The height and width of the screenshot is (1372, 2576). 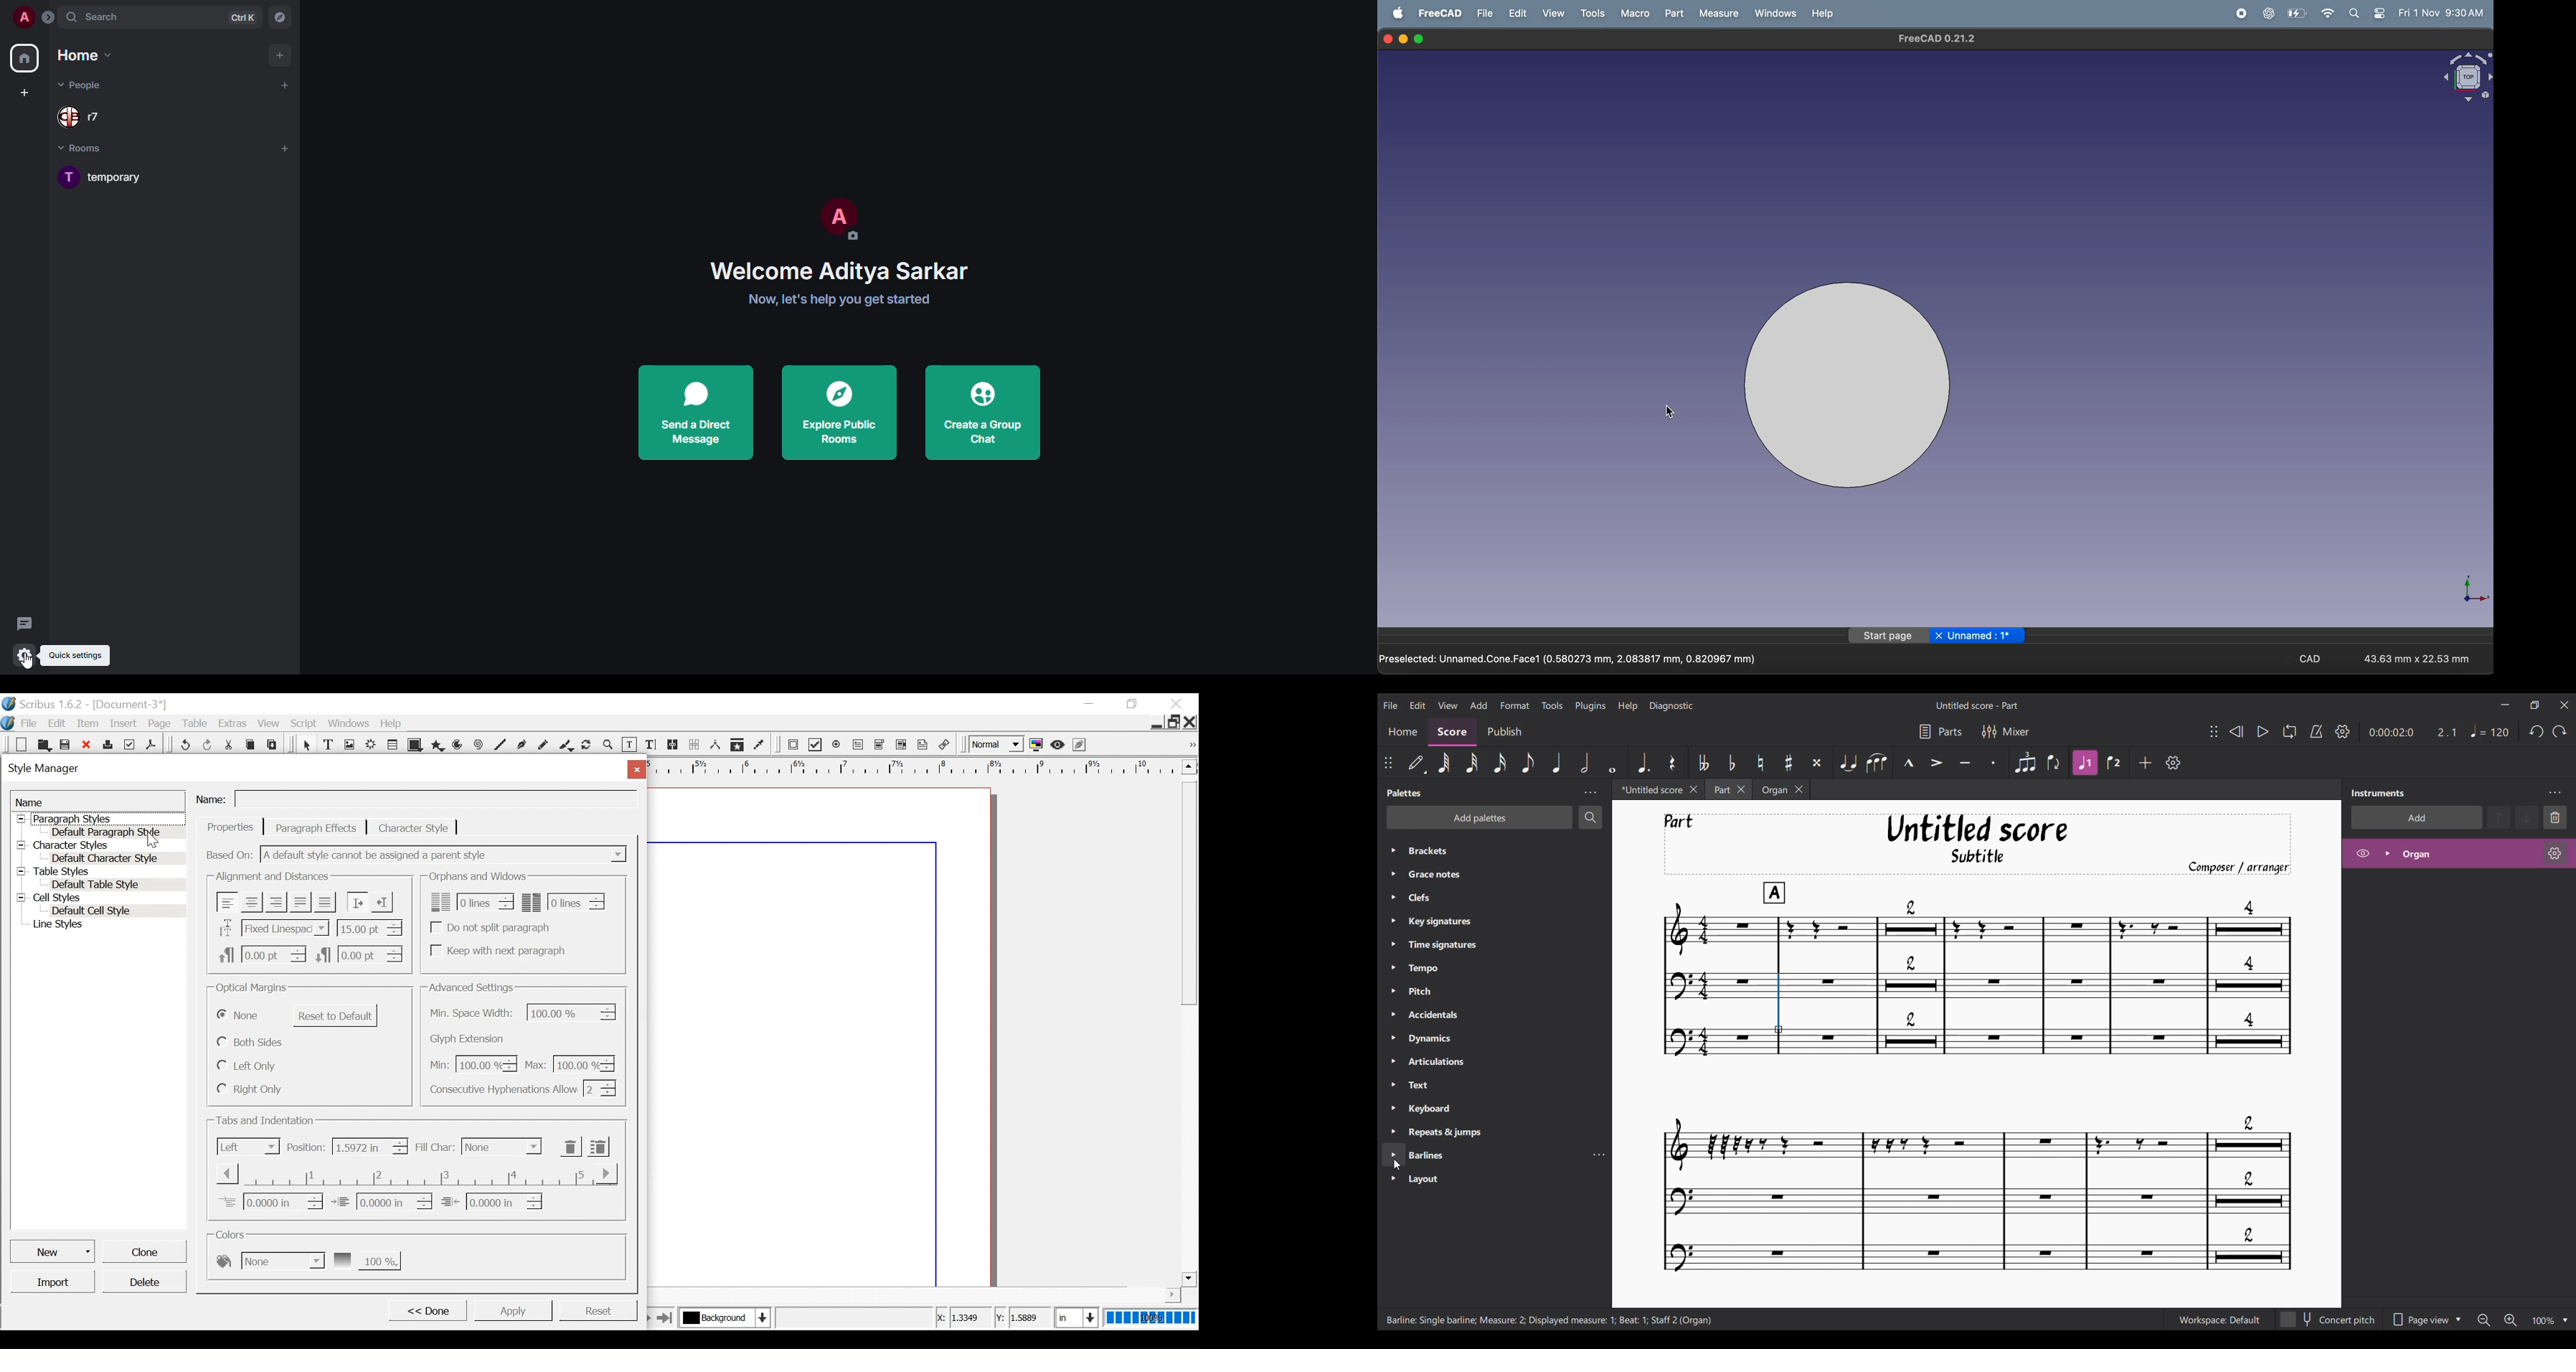 I want to click on Add, so click(x=2145, y=763).